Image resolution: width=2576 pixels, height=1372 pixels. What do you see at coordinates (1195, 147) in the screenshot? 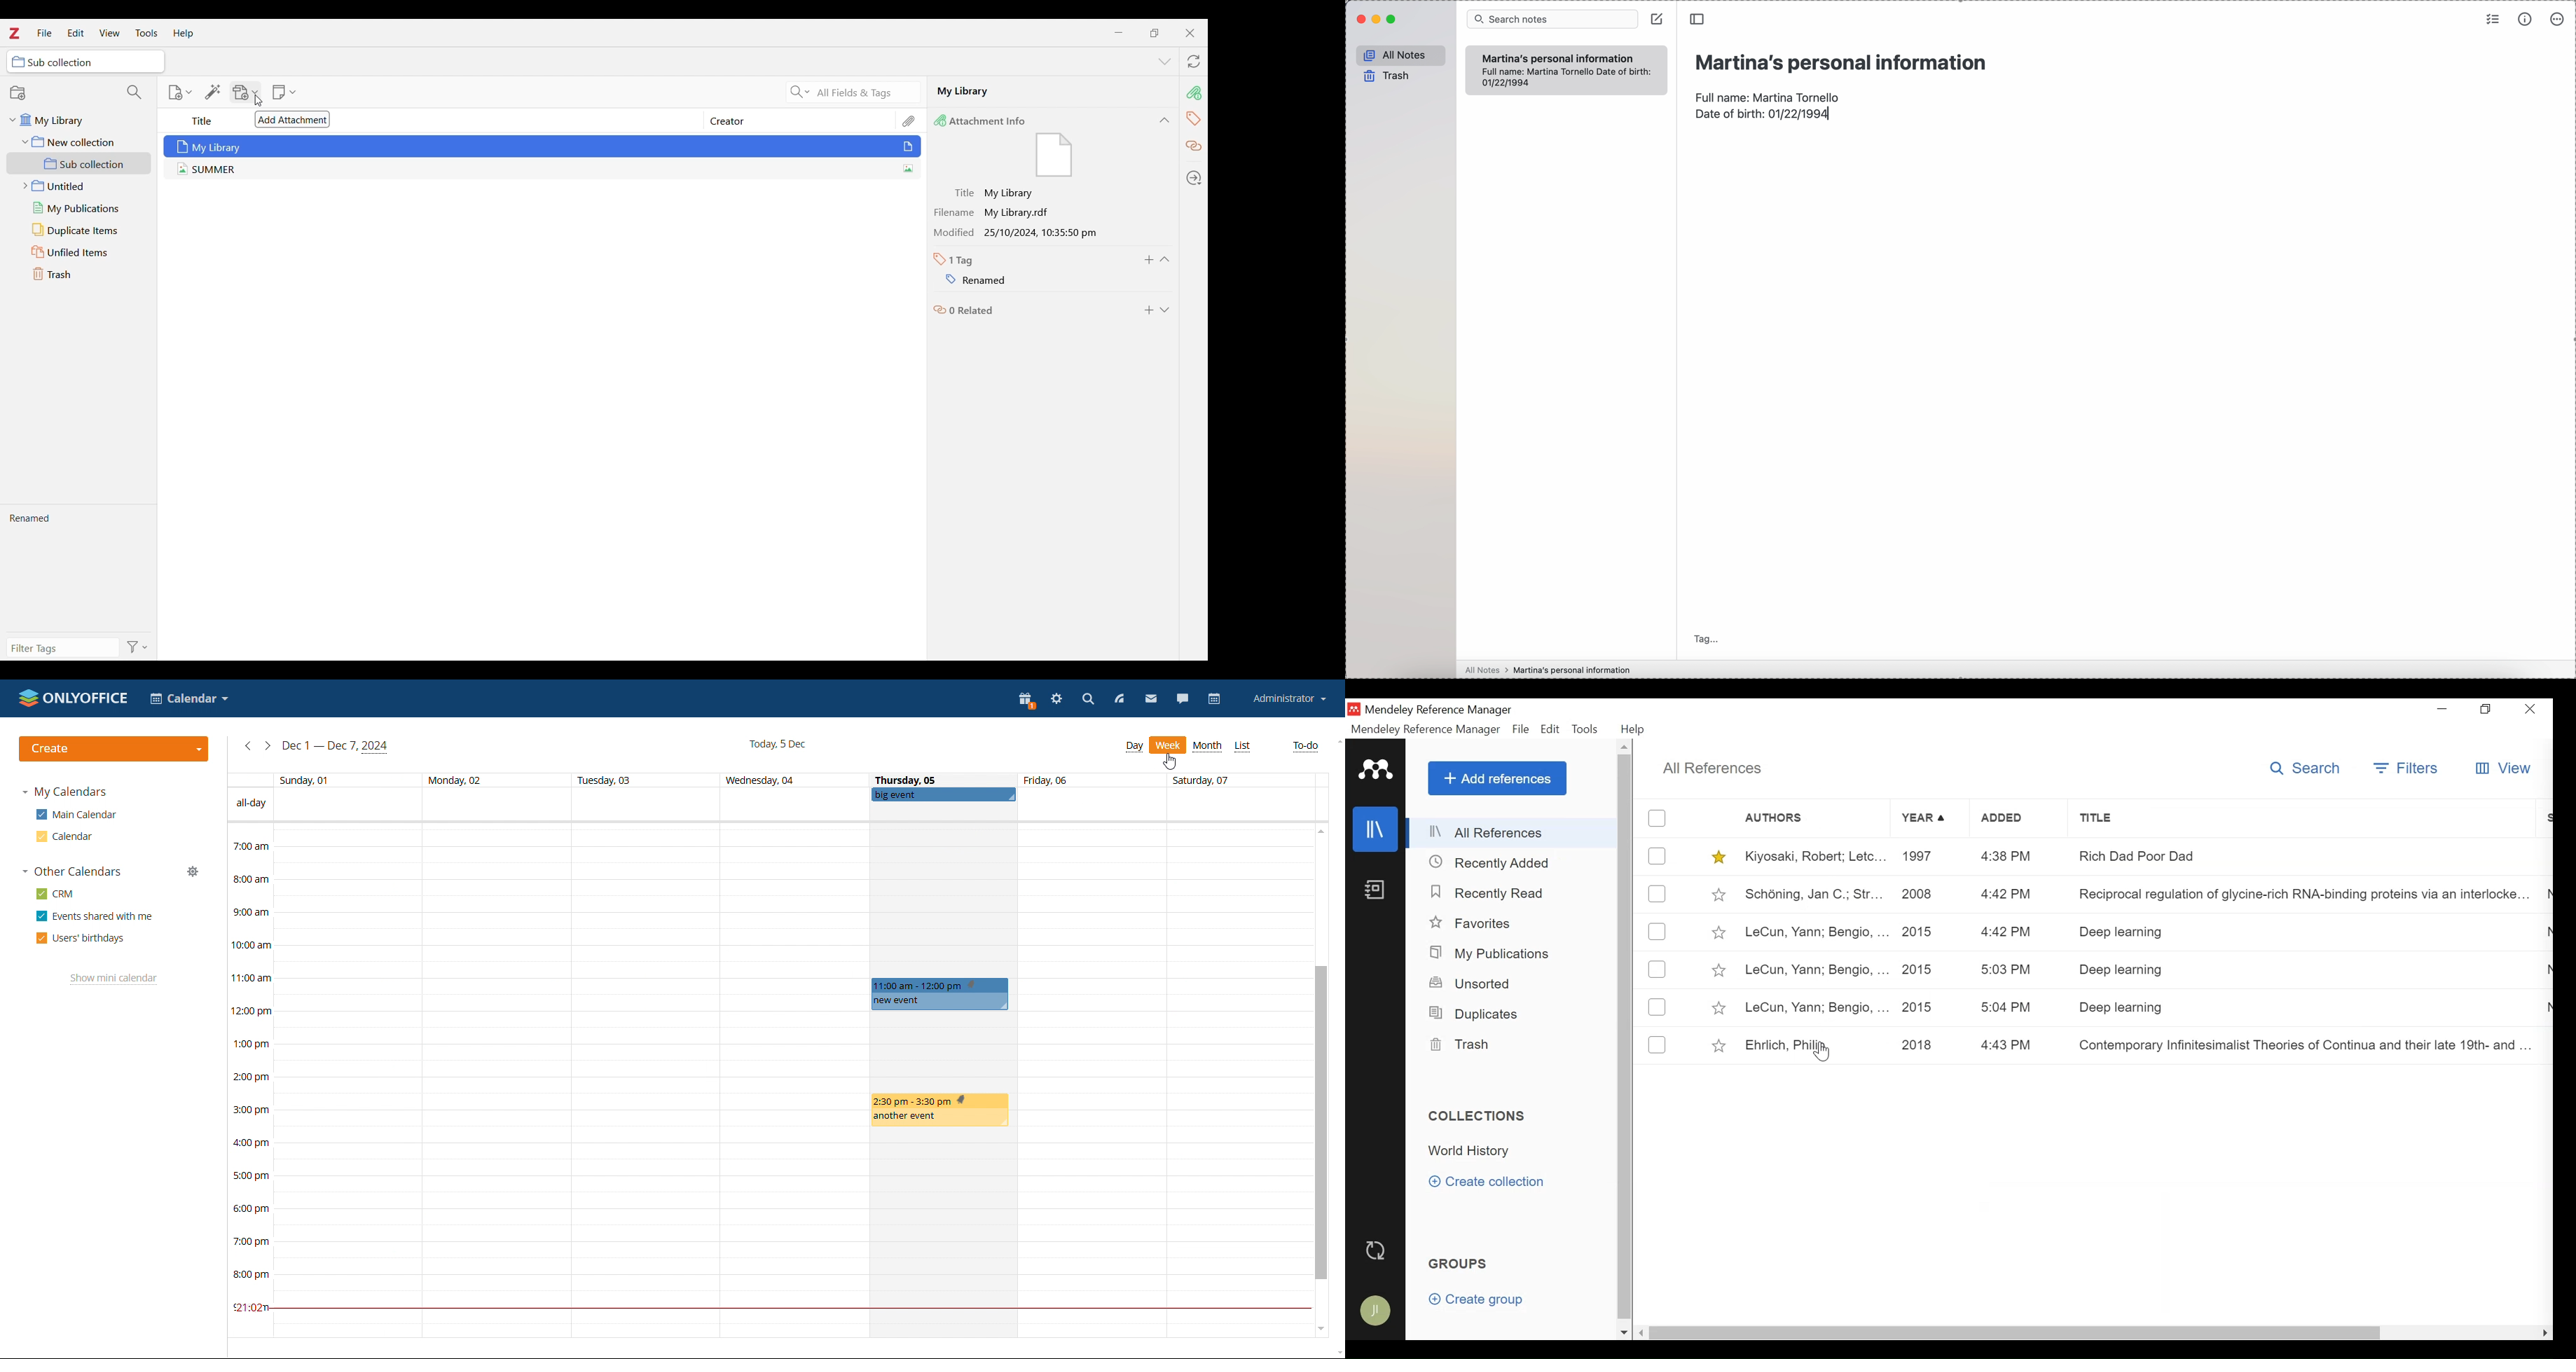
I see `Related` at bounding box center [1195, 147].